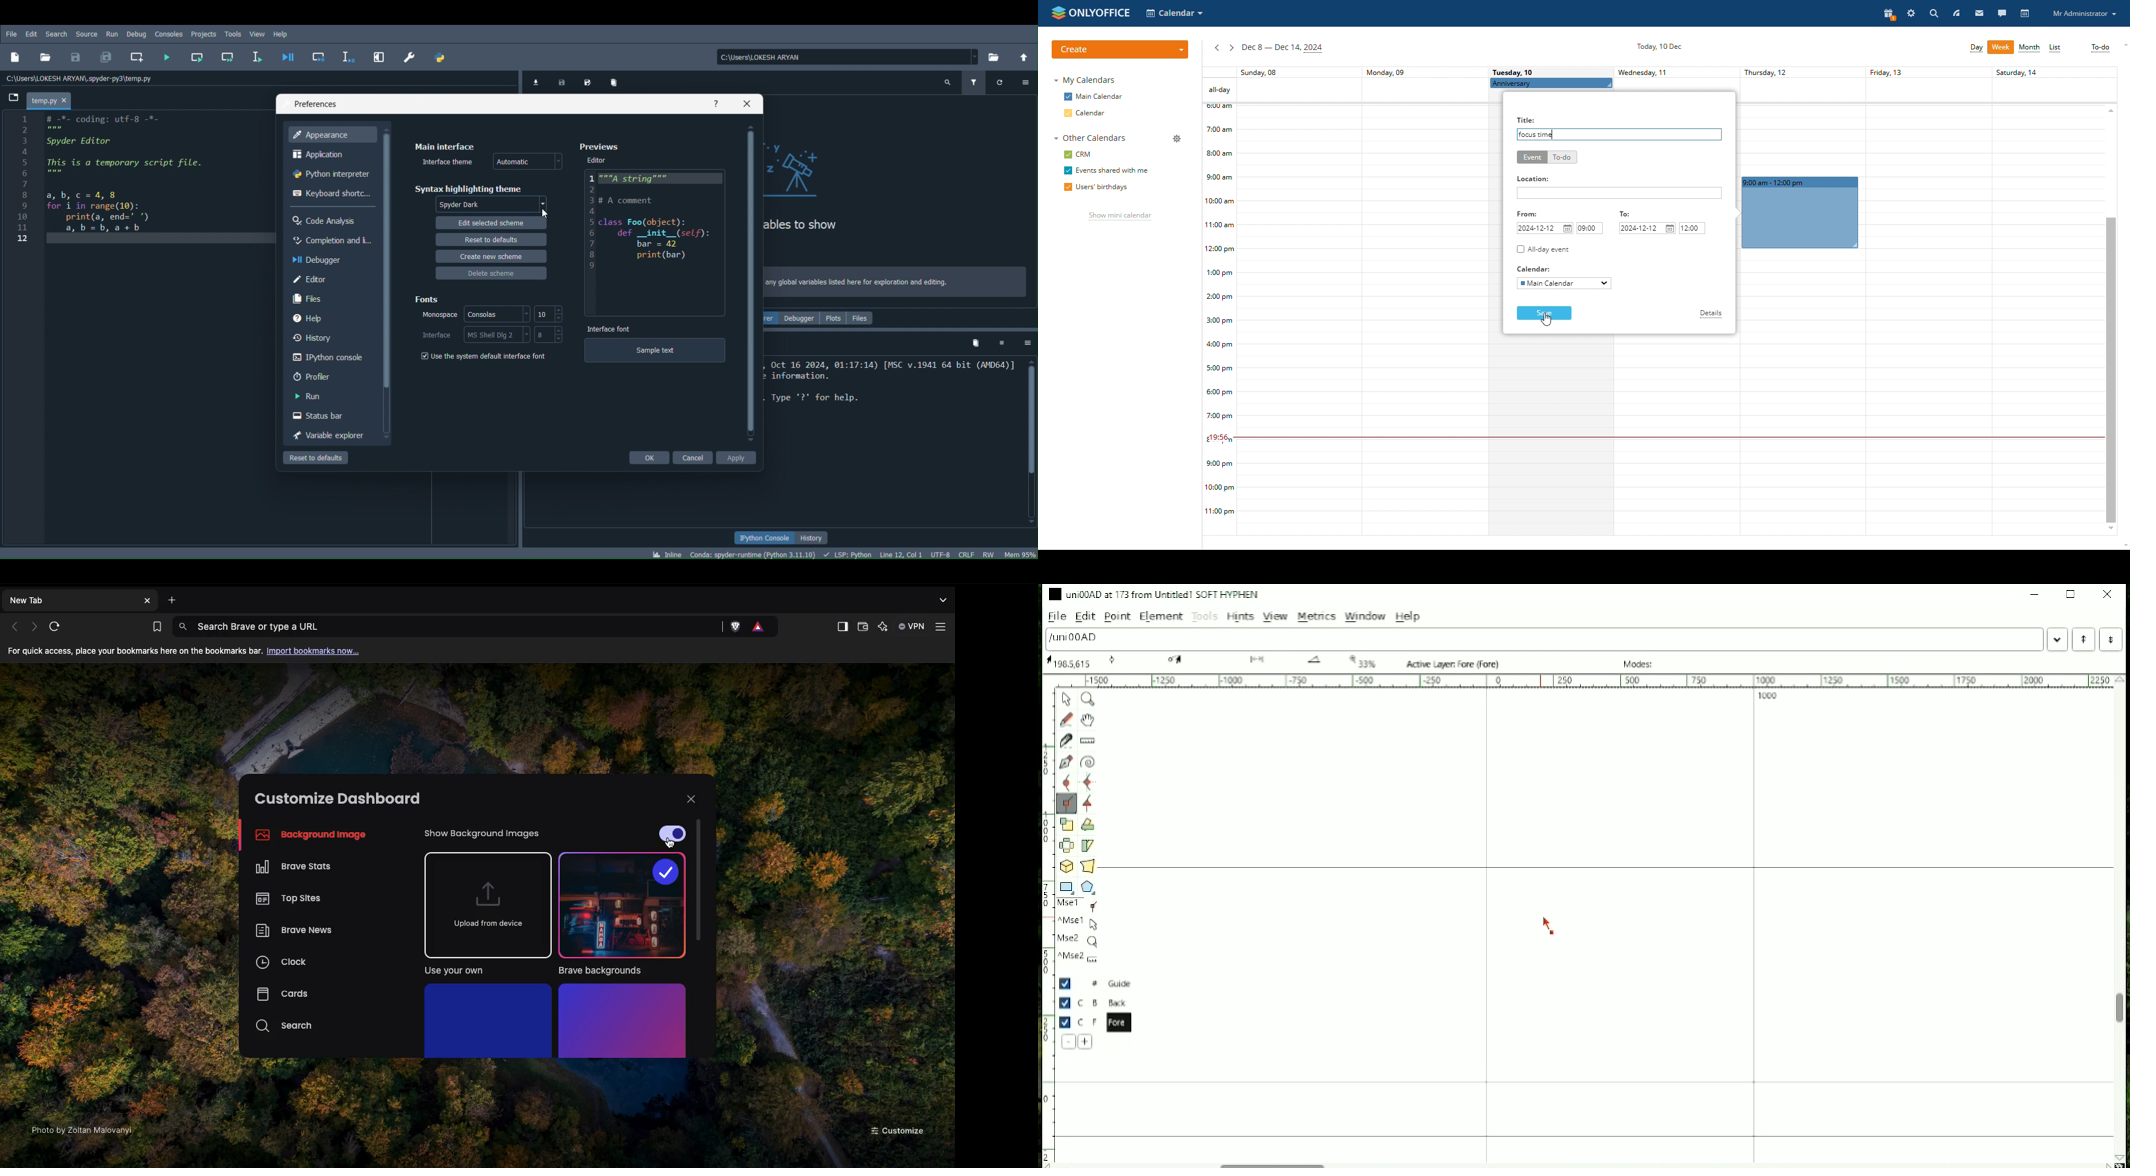  I want to click on Preferences, so click(409, 56).